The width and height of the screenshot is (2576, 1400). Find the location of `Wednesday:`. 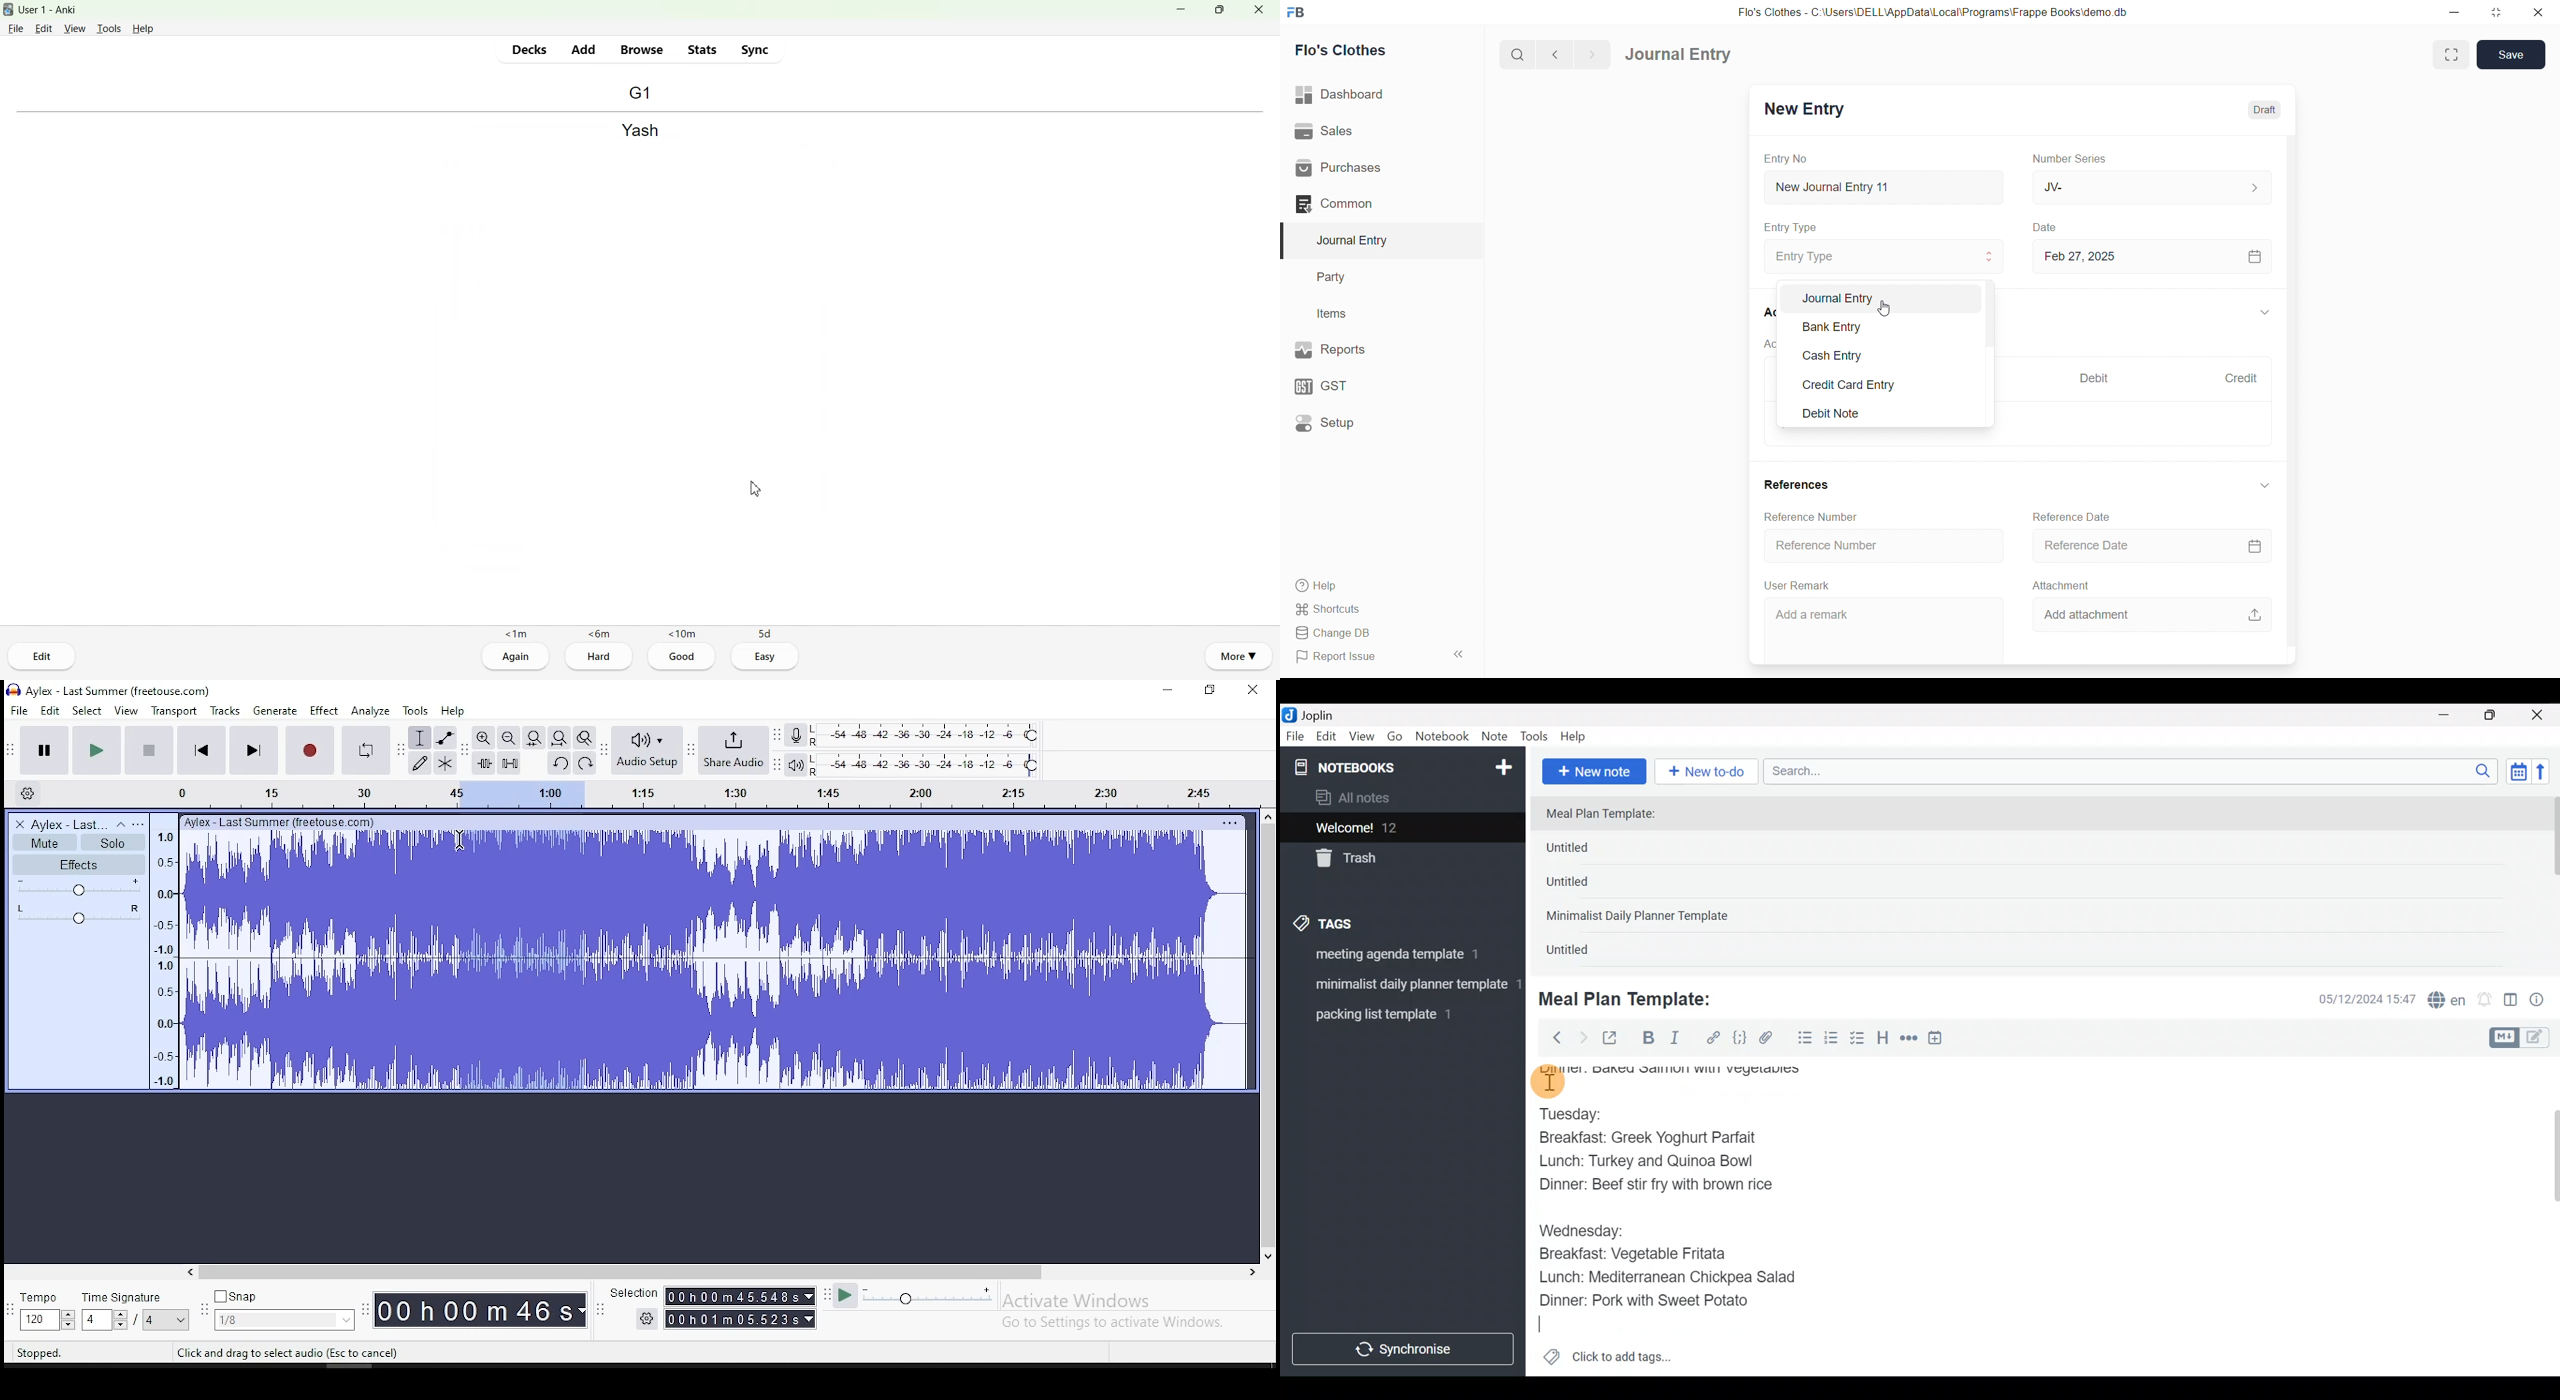

Wednesday: is located at coordinates (1585, 1231).